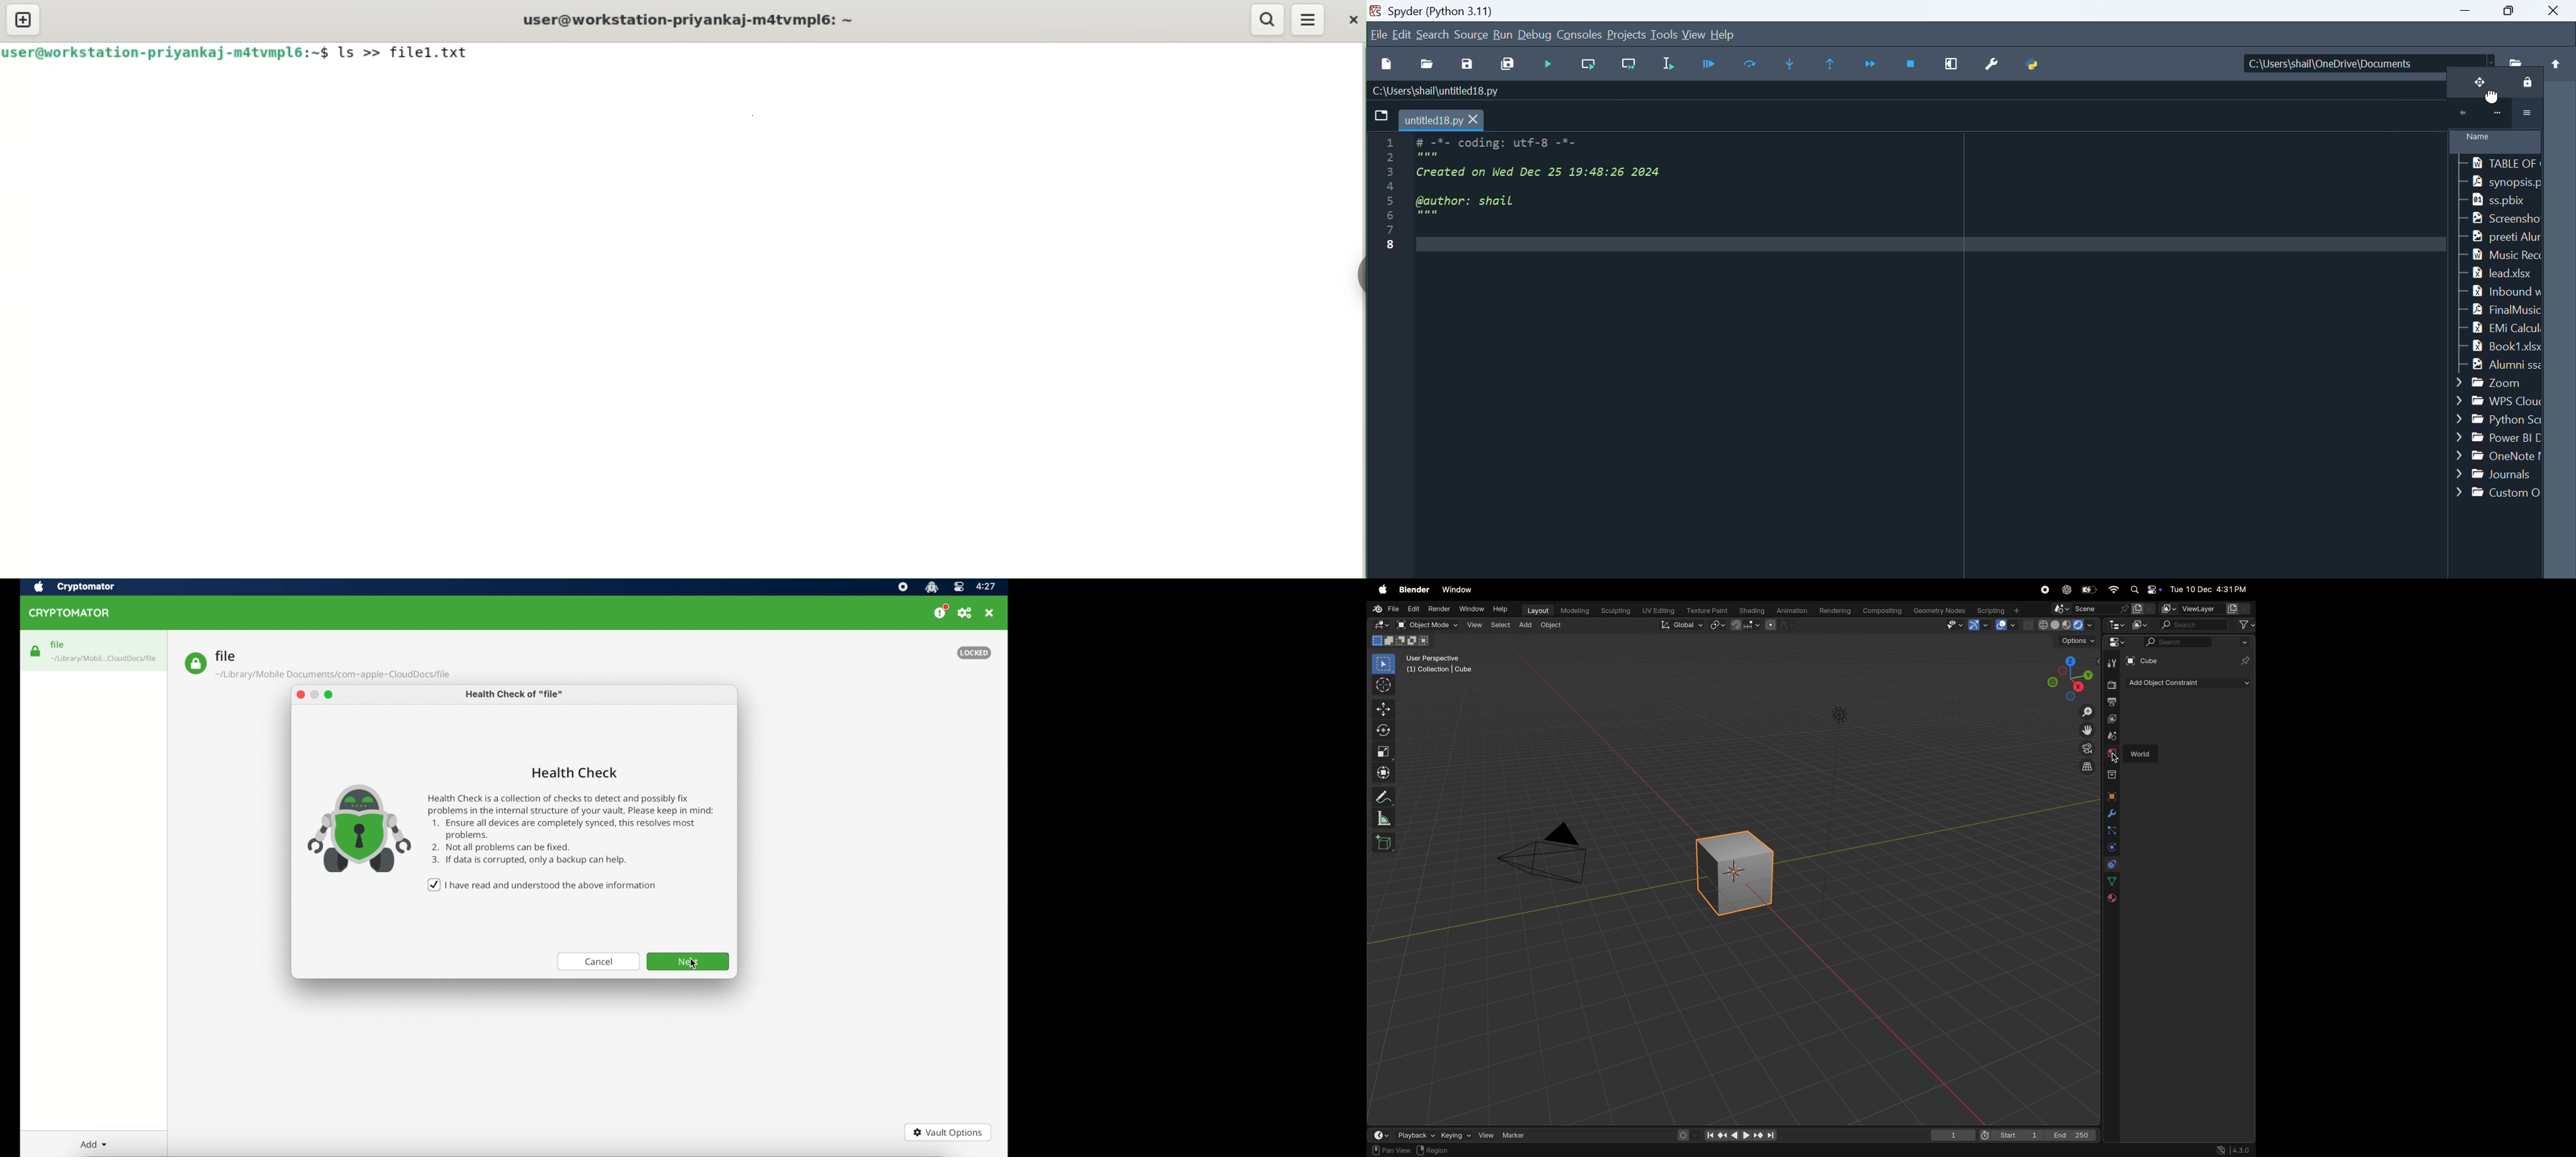 The width and height of the screenshot is (2576, 1176). What do you see at coordinates (1695, 34) in the screenshot?
I see `View` at bounding box center [1695, 34].